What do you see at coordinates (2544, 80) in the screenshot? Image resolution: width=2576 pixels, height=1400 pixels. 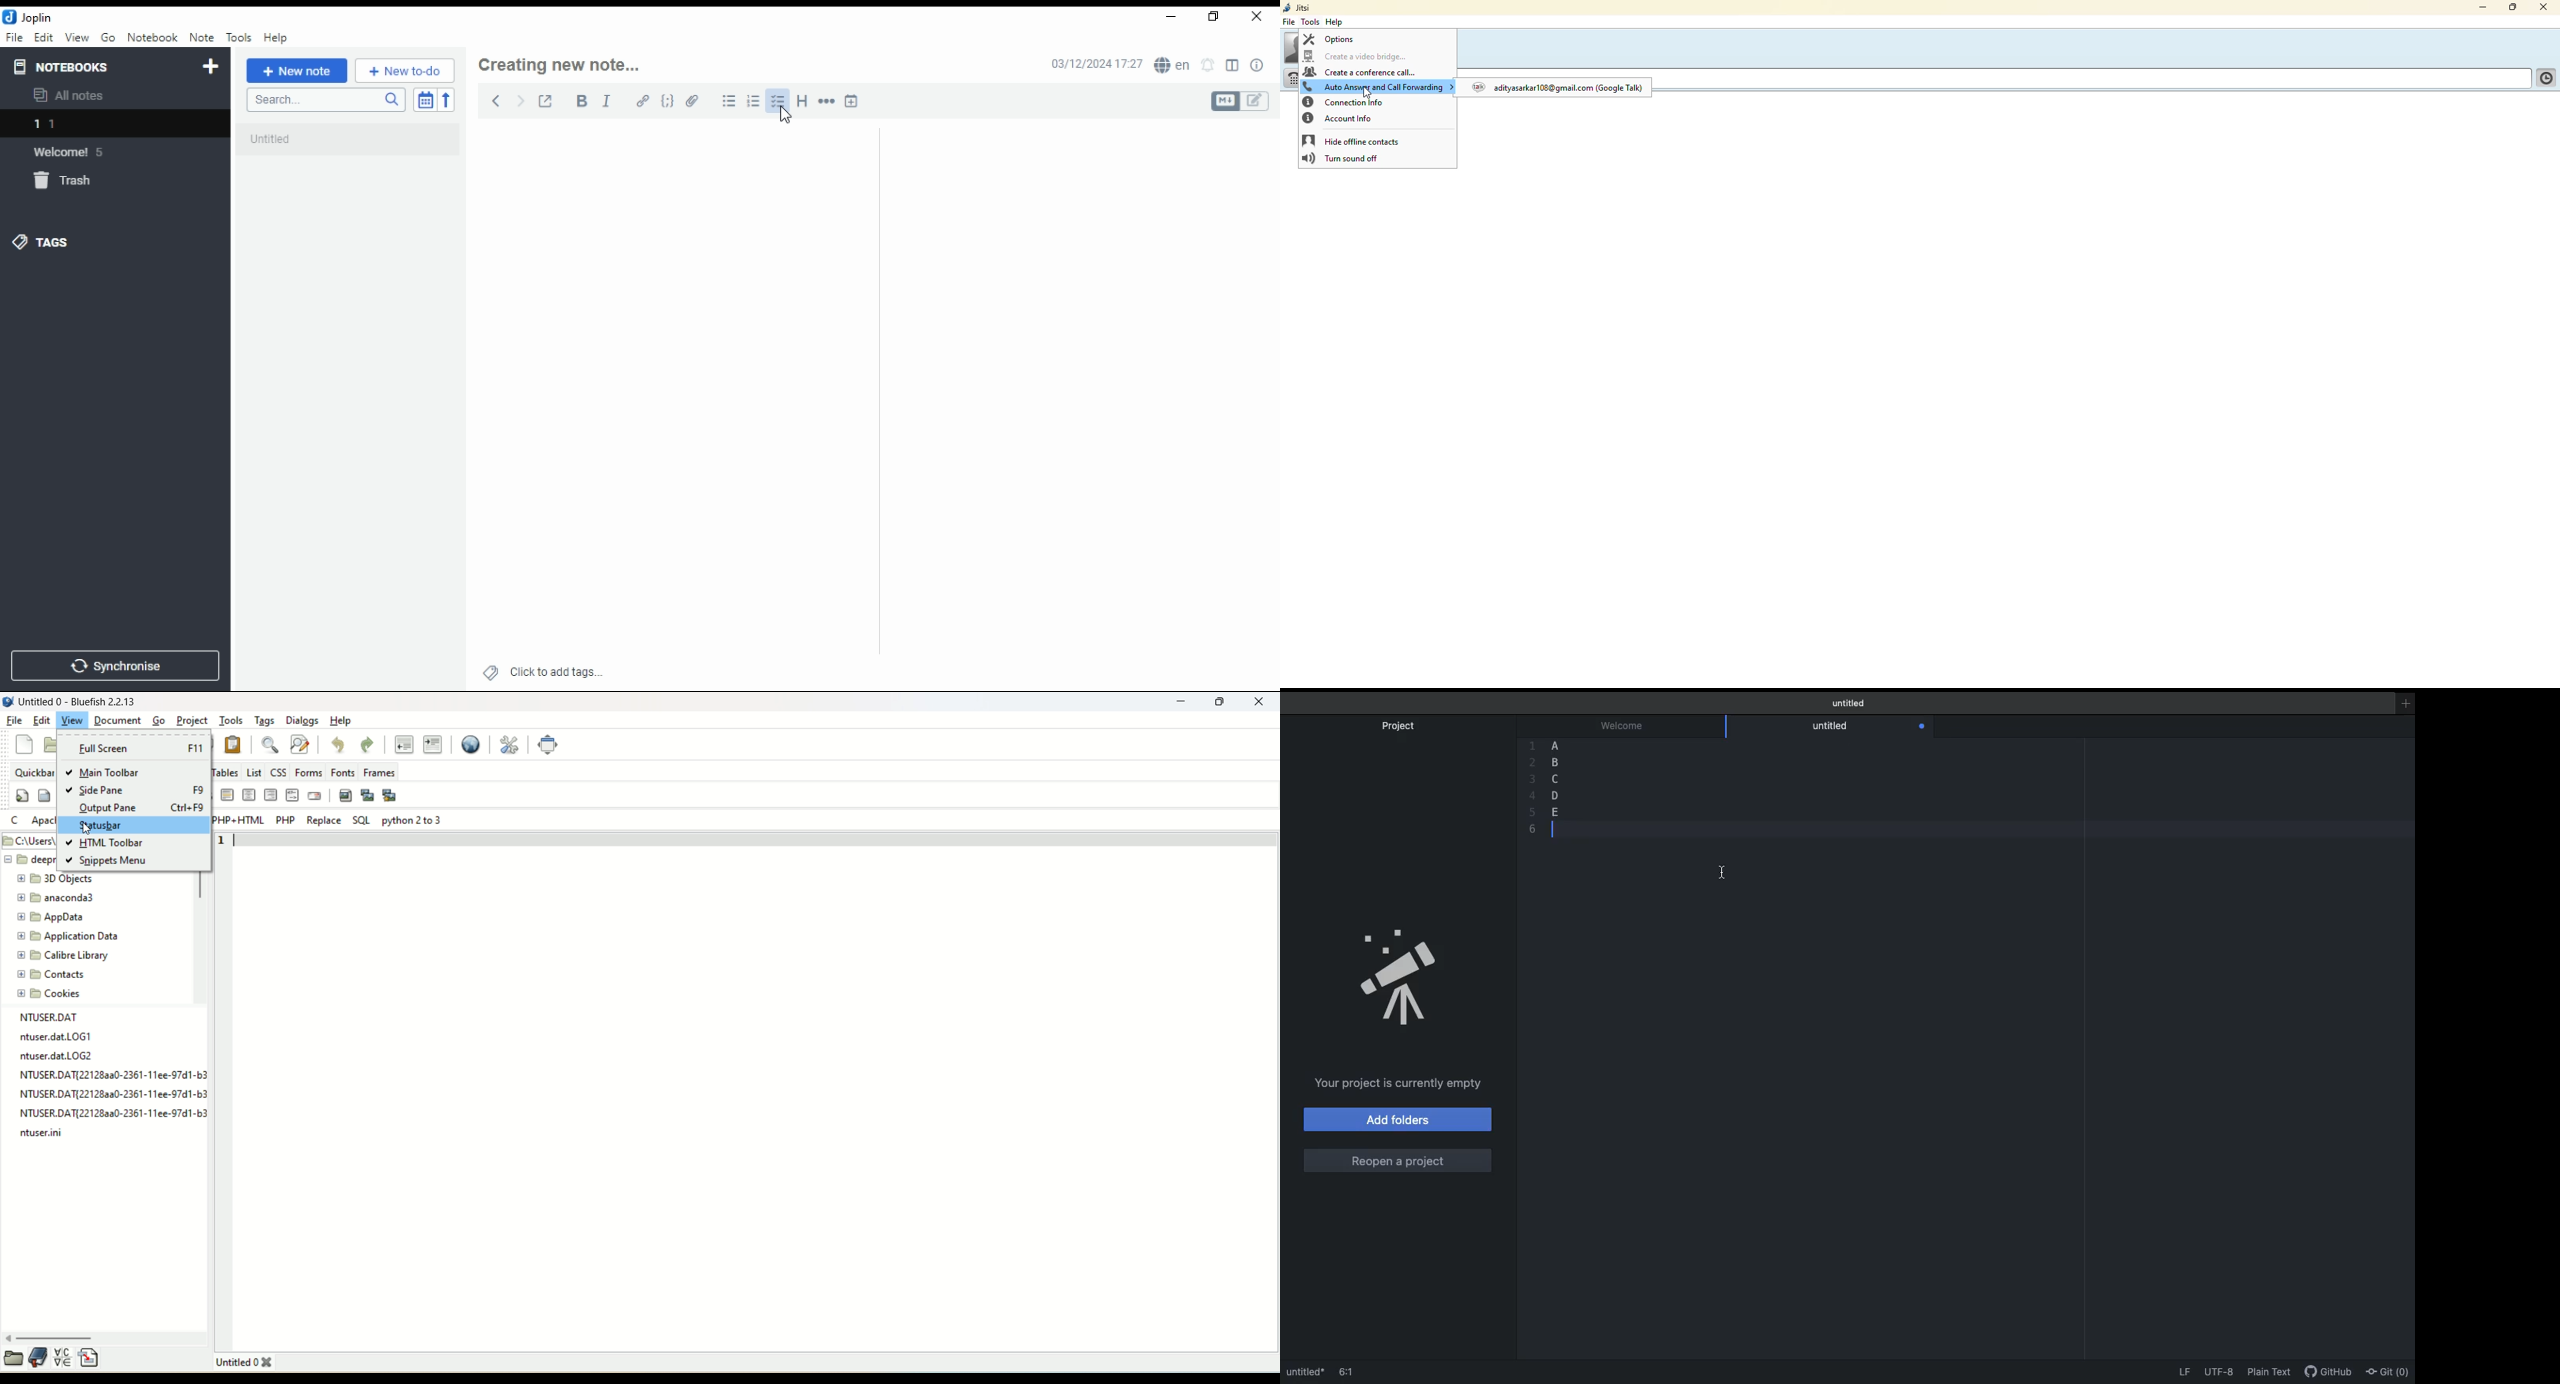 I see `contact list` at bounding box center [2544, 80].